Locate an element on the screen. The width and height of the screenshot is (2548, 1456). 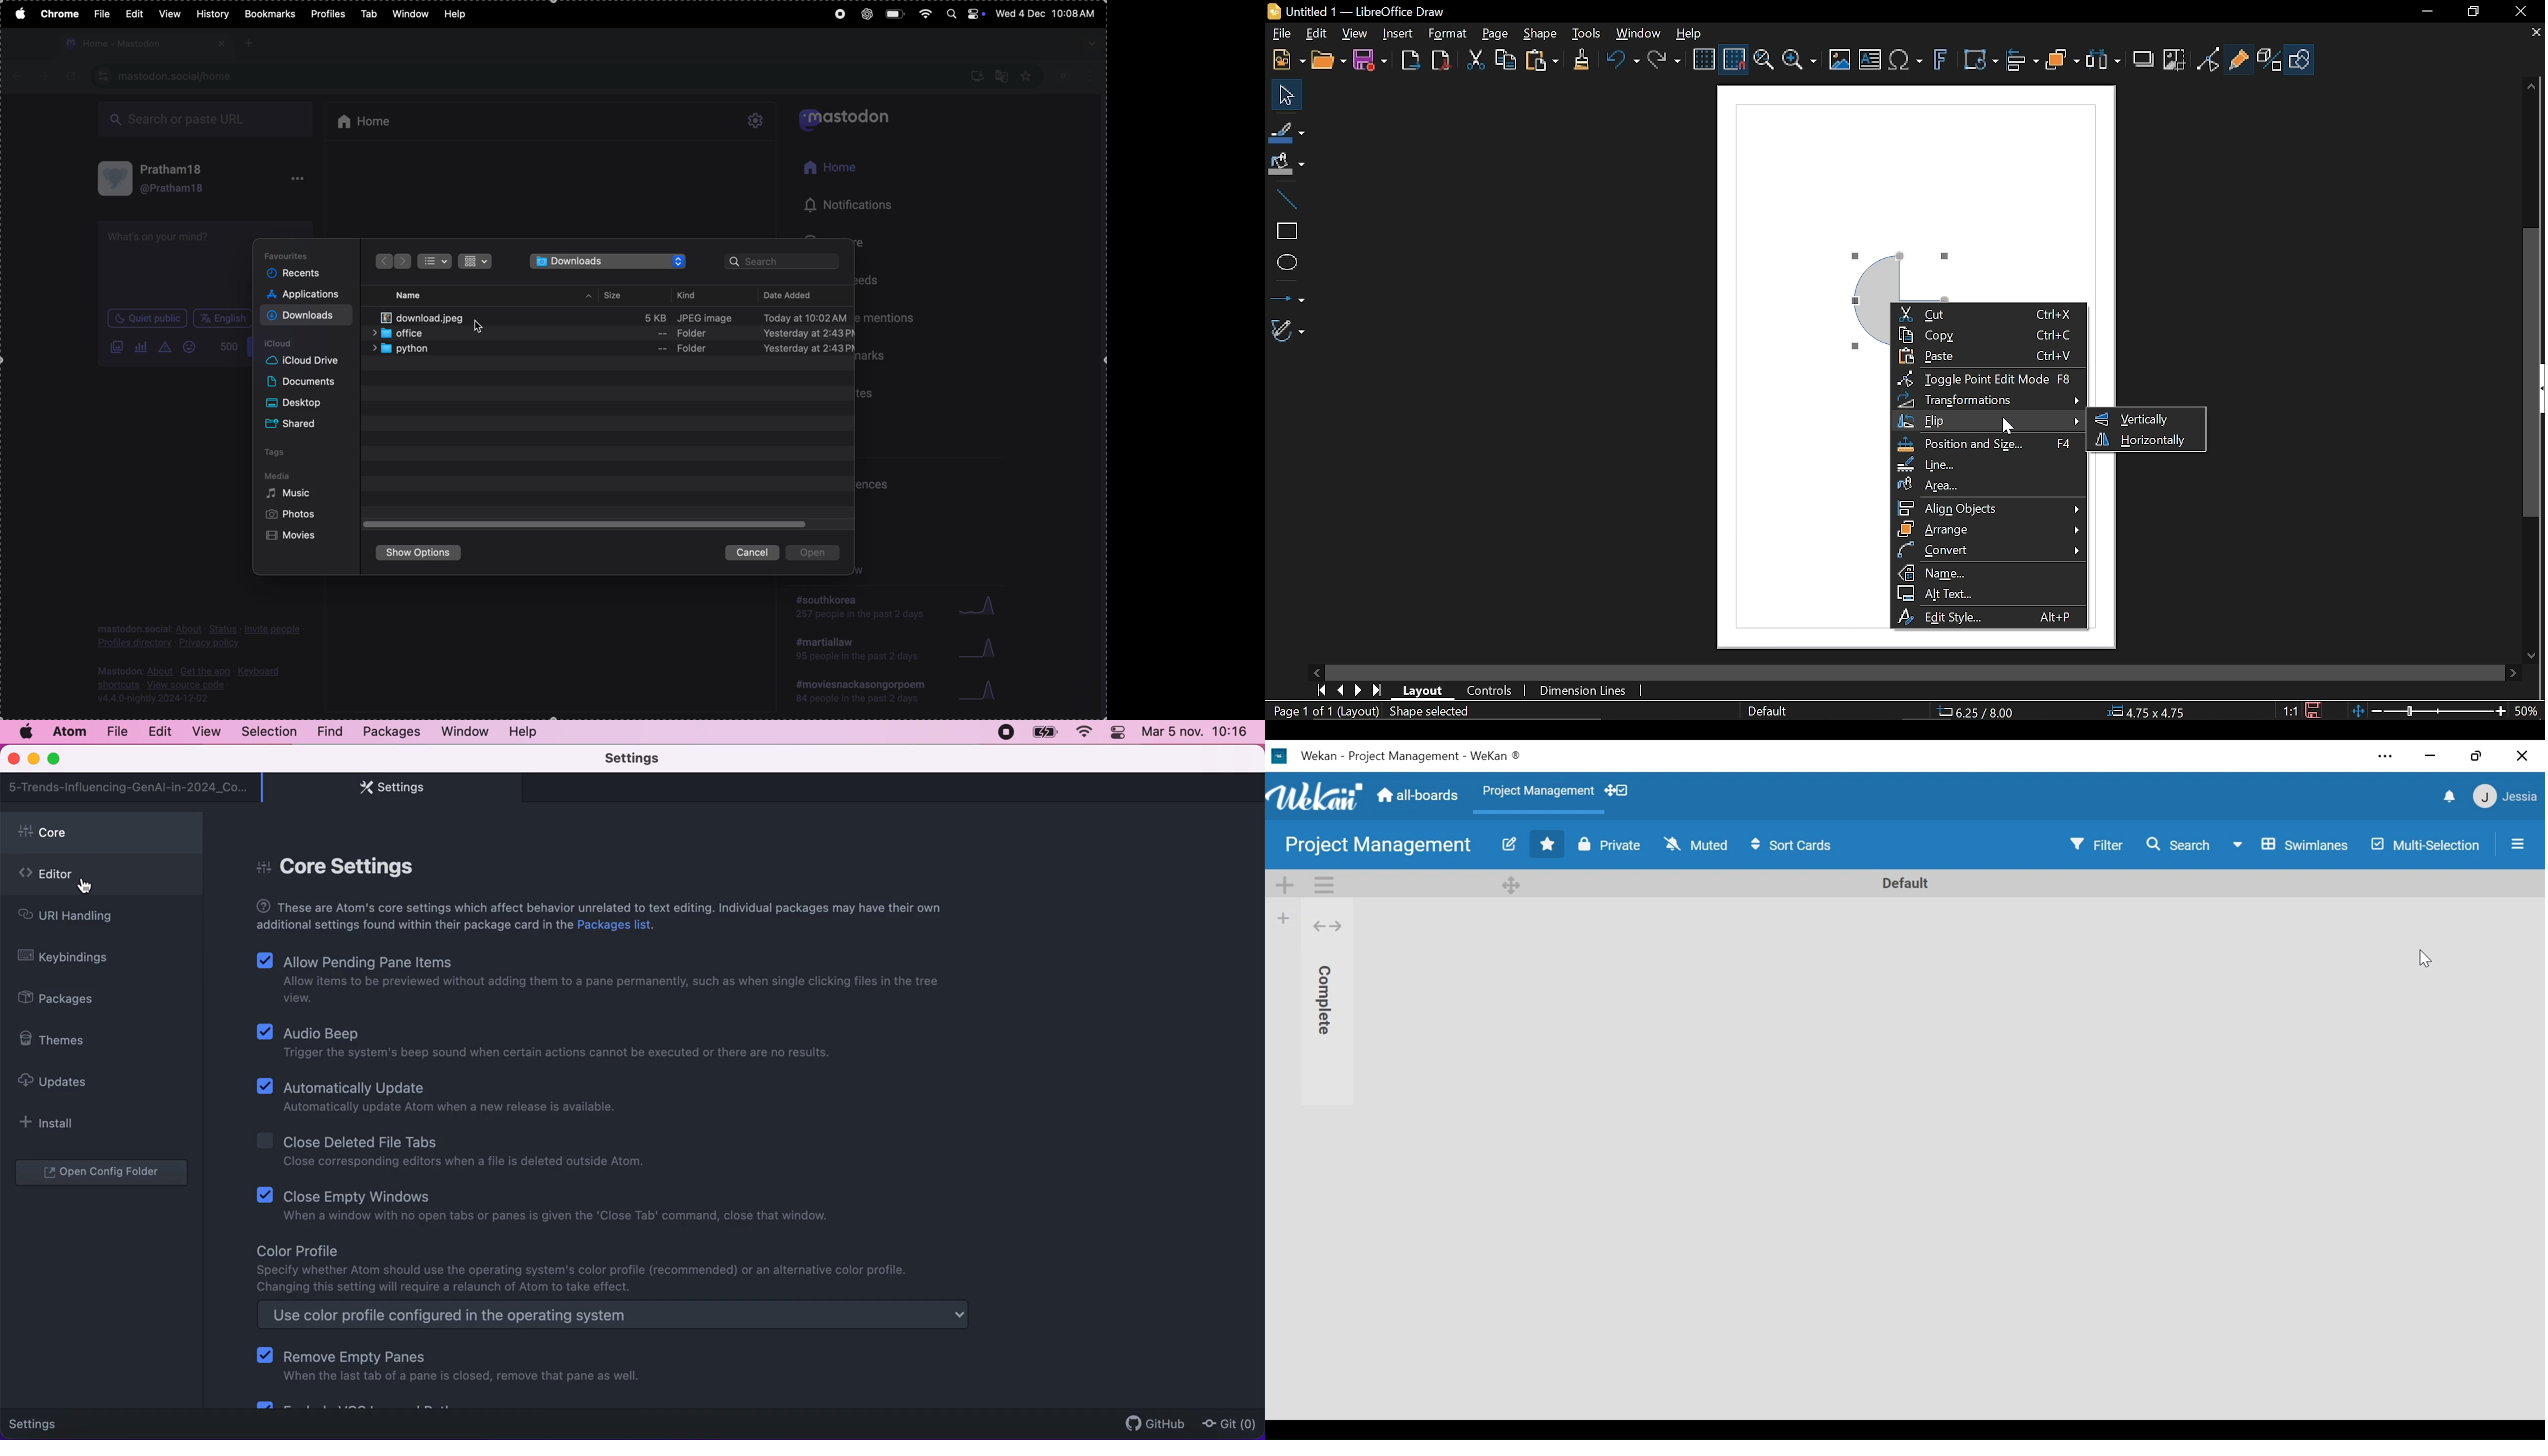
Name is located at coordinates (1992, 572).